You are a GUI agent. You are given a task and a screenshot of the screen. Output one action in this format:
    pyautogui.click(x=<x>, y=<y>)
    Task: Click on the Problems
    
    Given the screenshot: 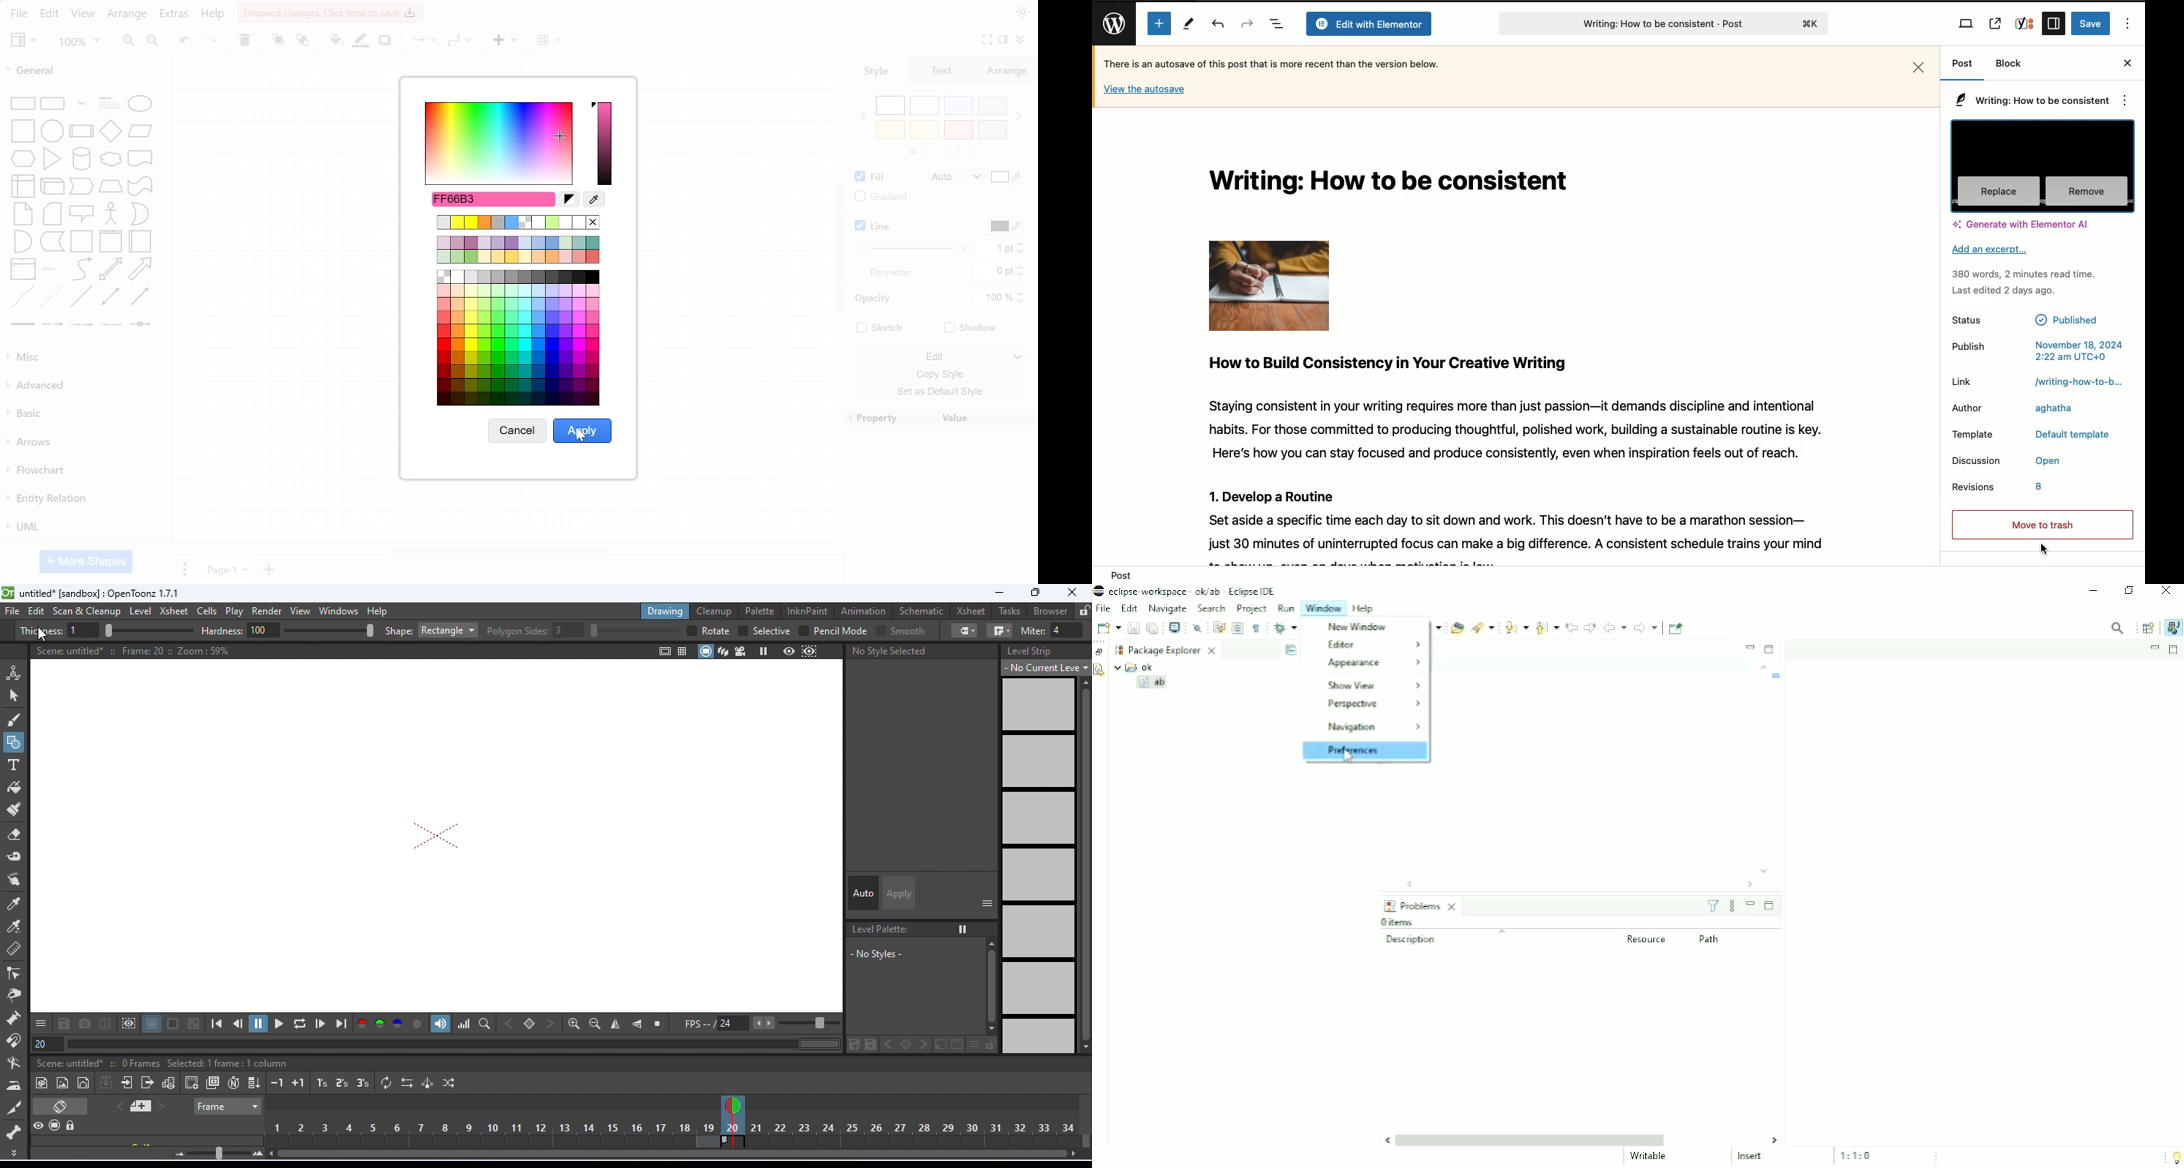 What is the action you would take?
    pyautogui.click(x=1423, y=904)
    